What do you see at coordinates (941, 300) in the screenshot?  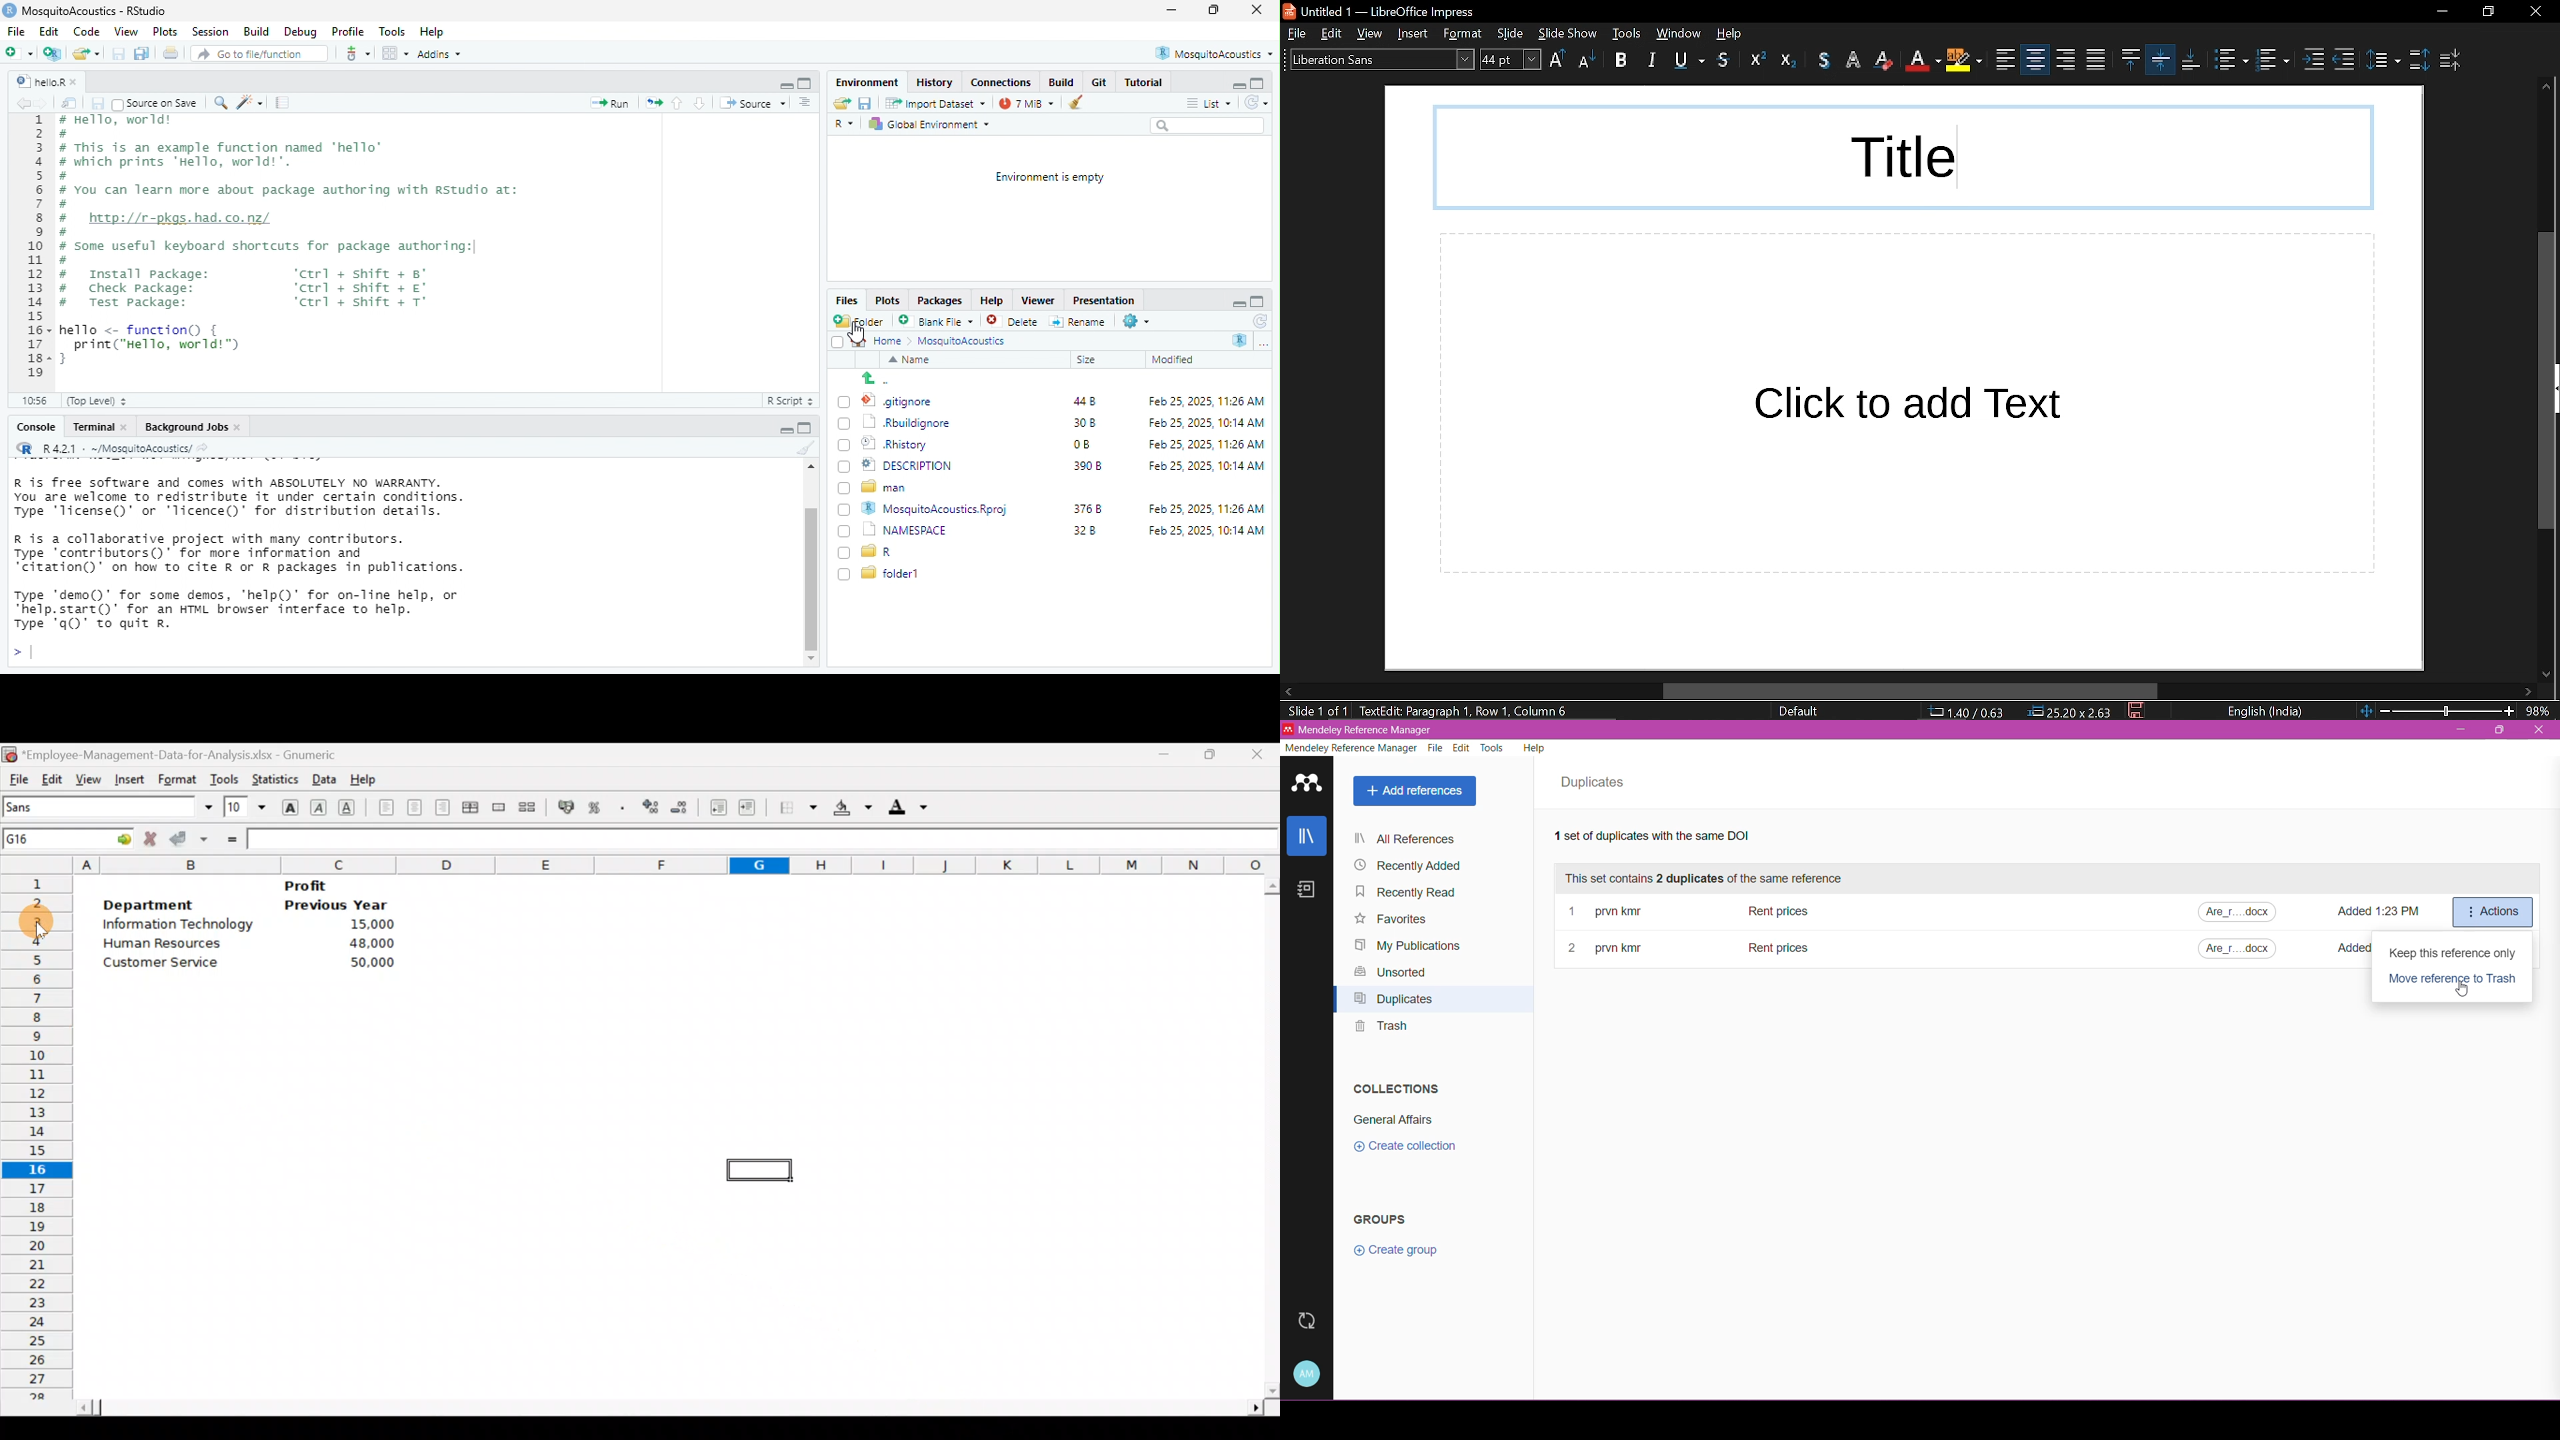 I see ` Packages` at bounding box center [941, 300].